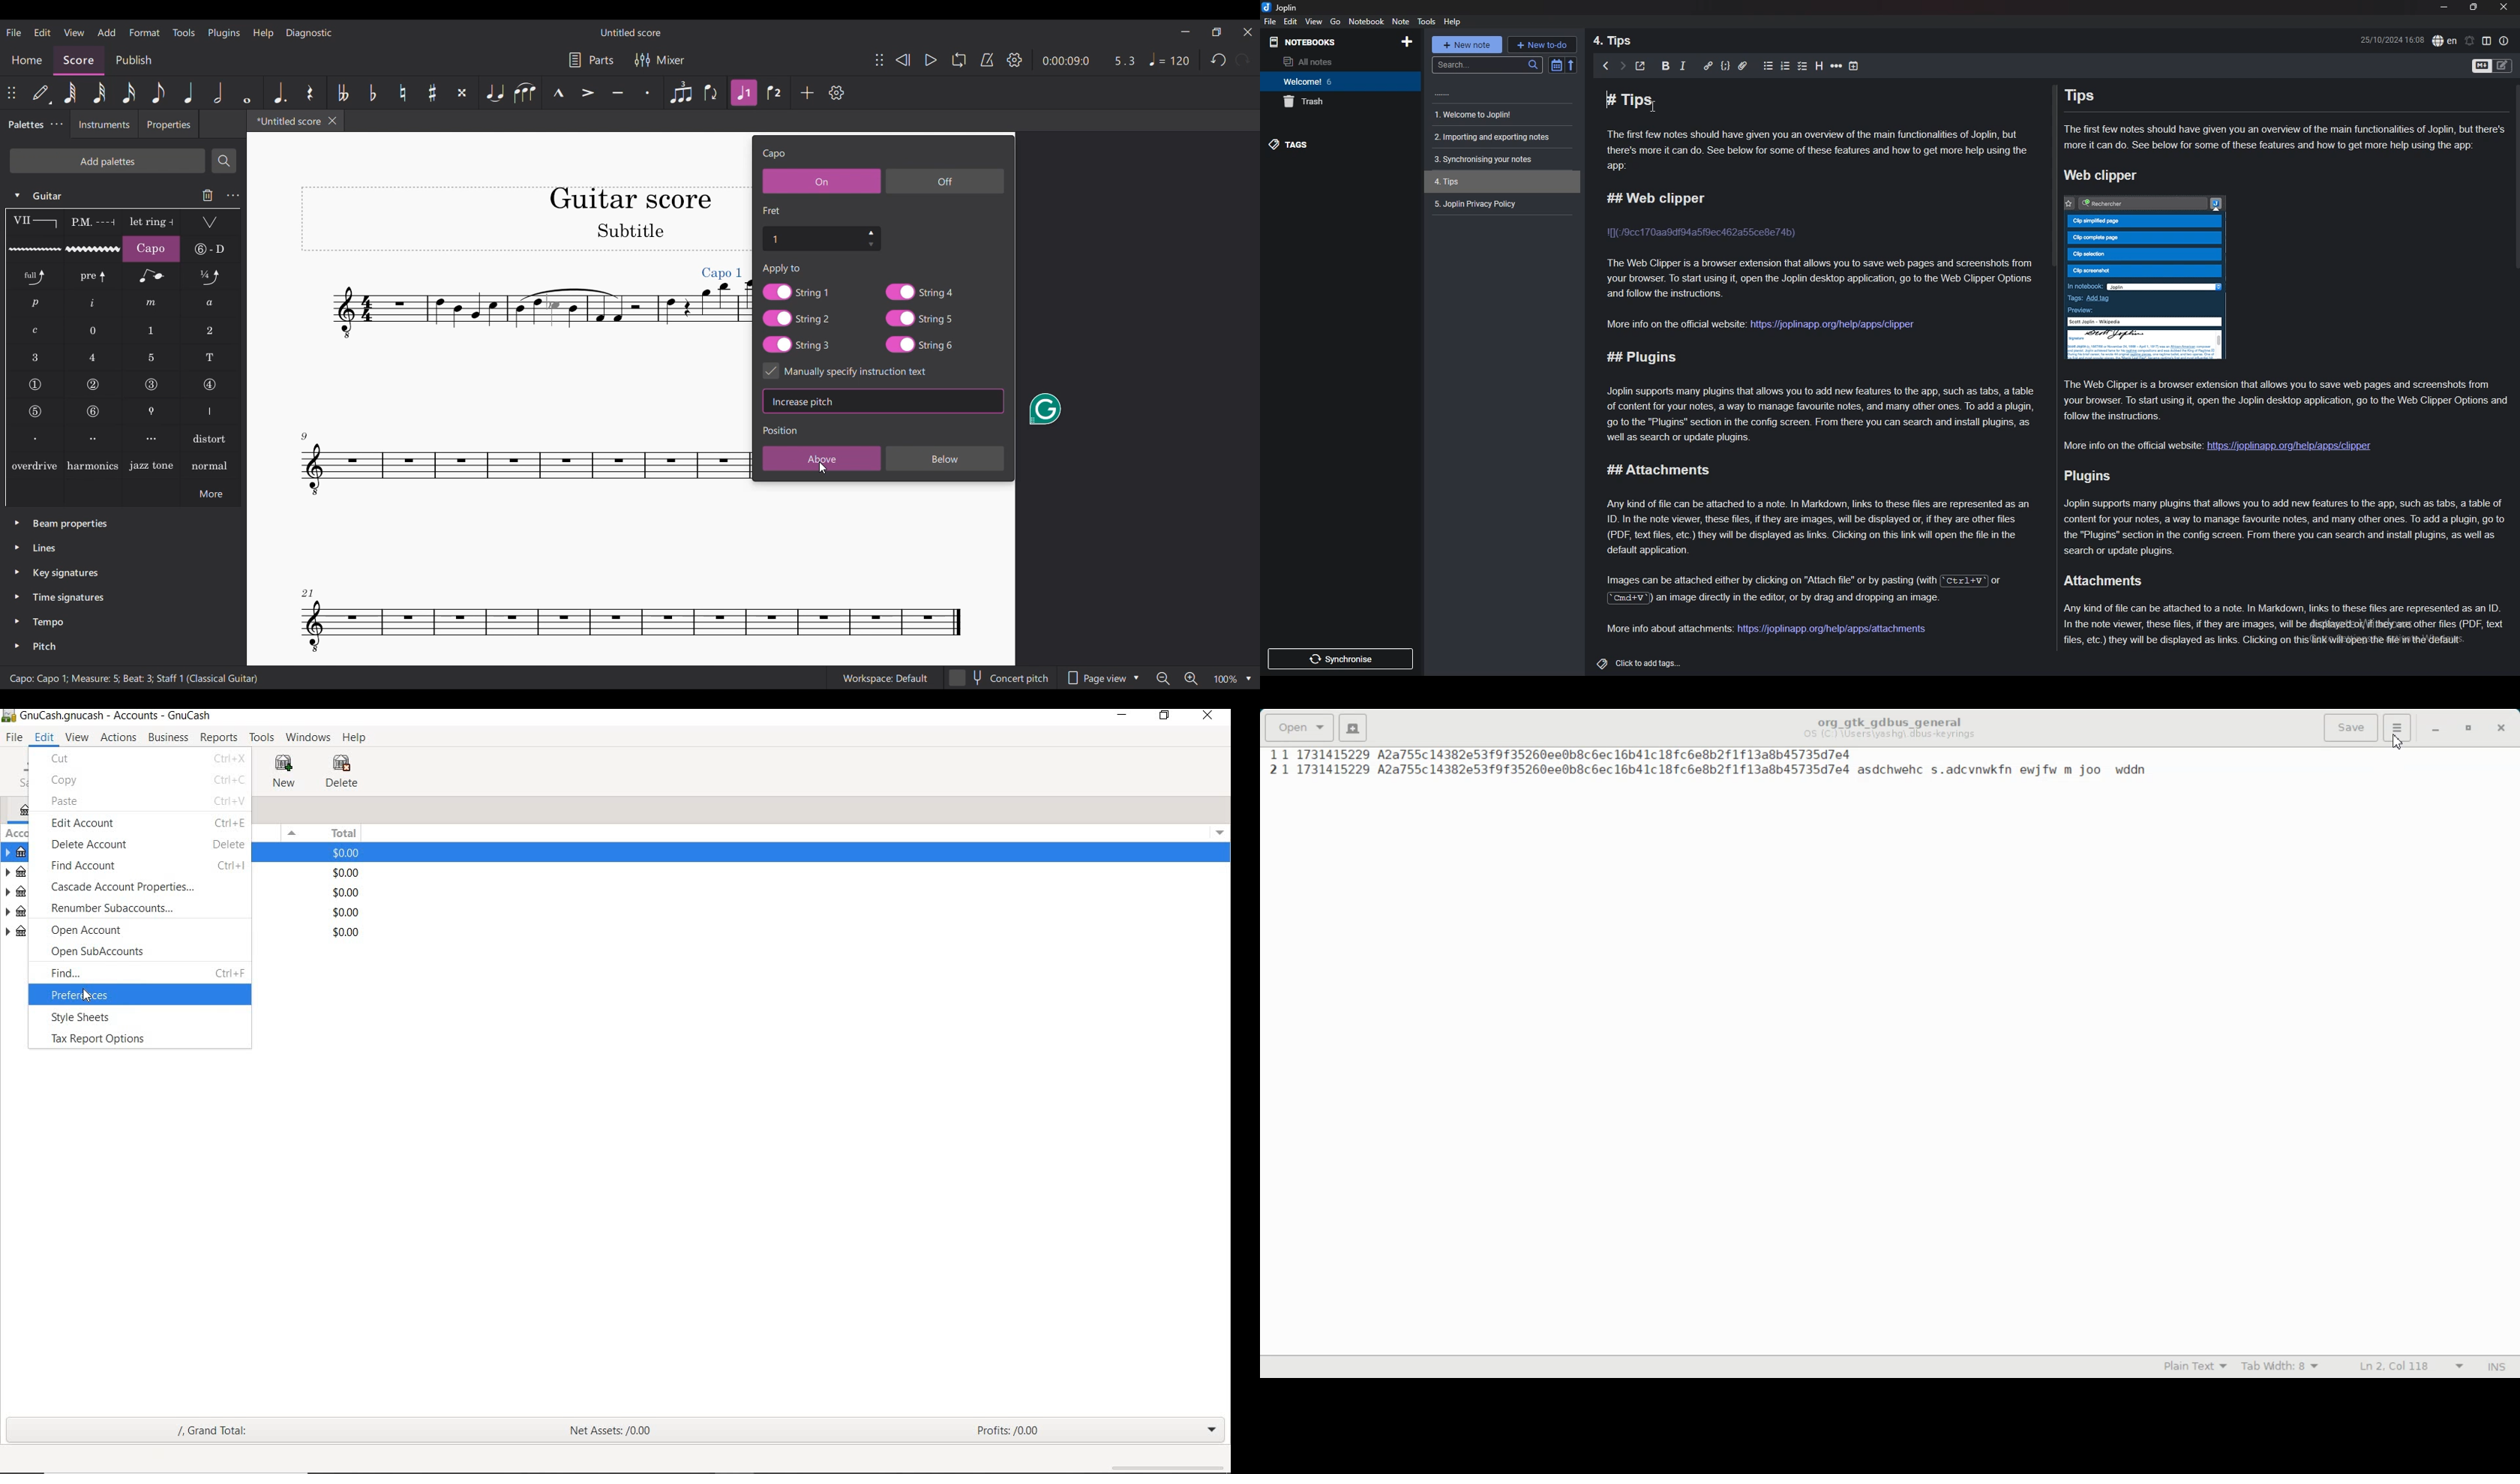 This screenshot has height=1484, width=2520. Describe the element at coordinates (2091, 475) in the screenshot. I see `Plugins` at that location.